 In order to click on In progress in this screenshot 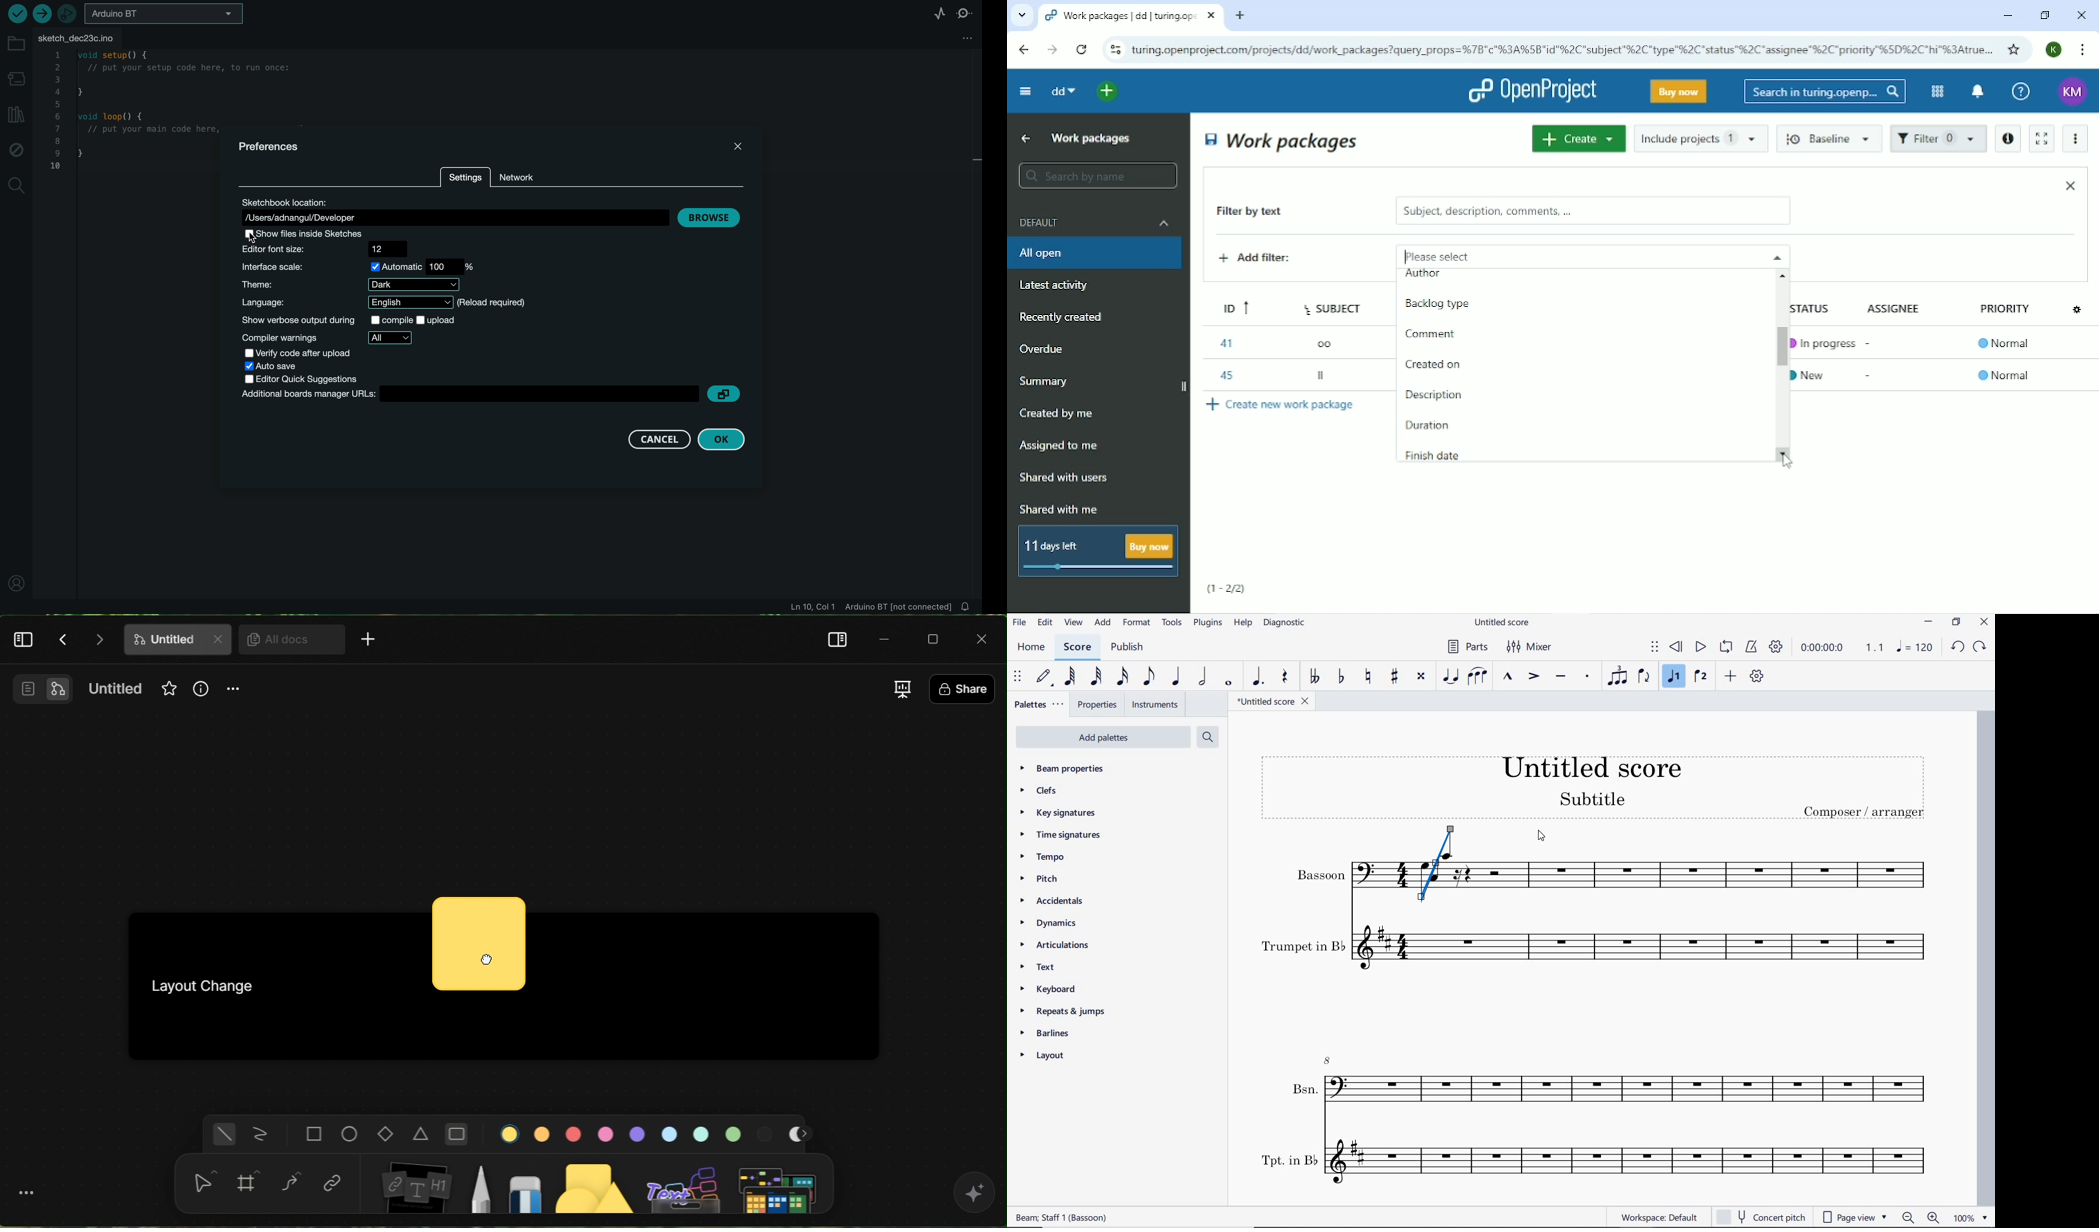, I will do `click(1823, 343)`.